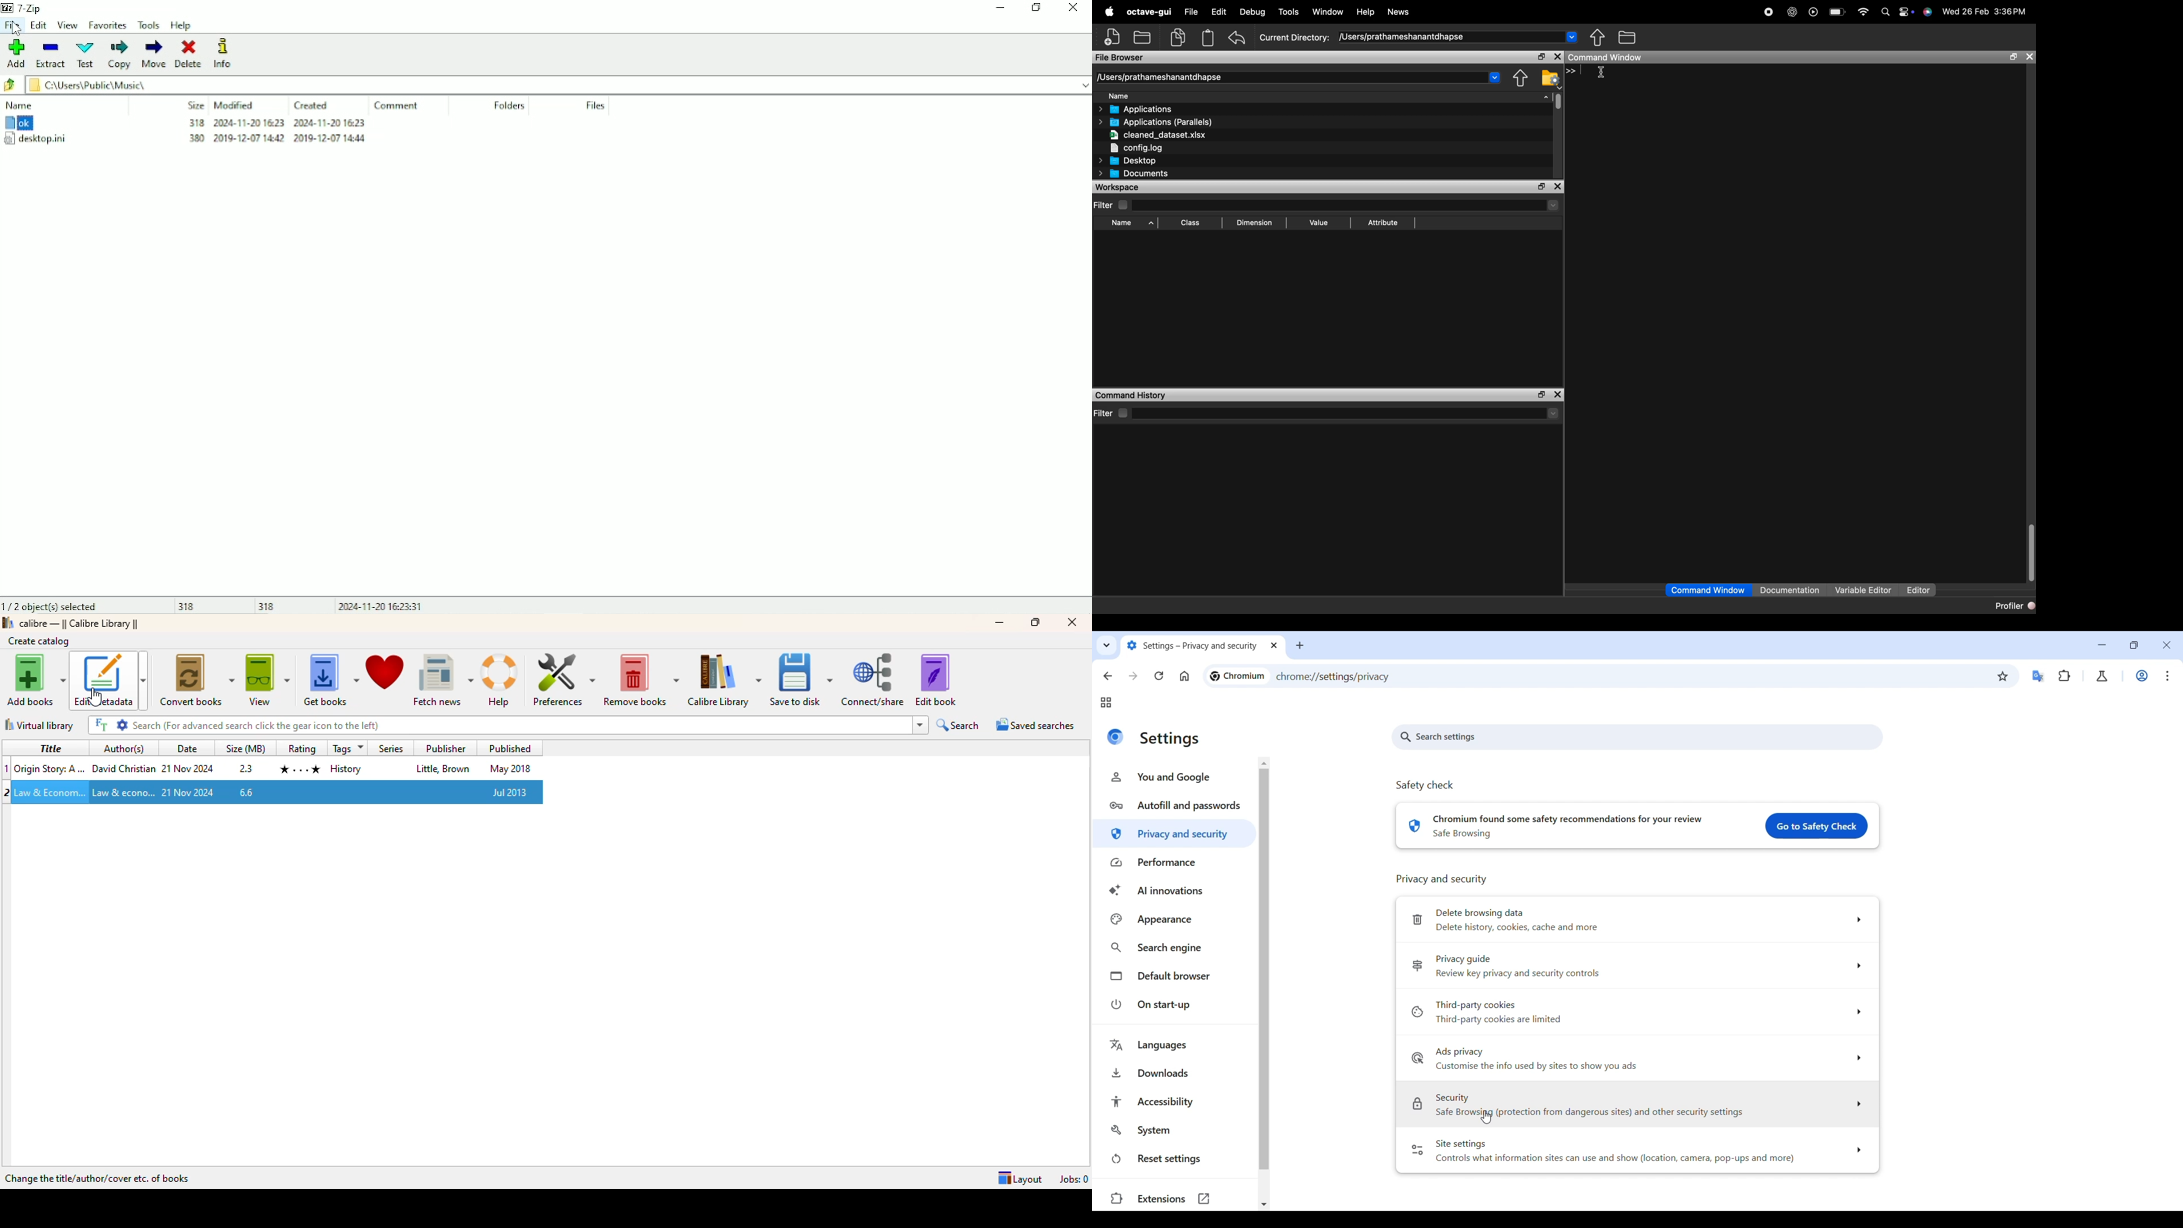  I want to click on config.log, so click(1136, 148).